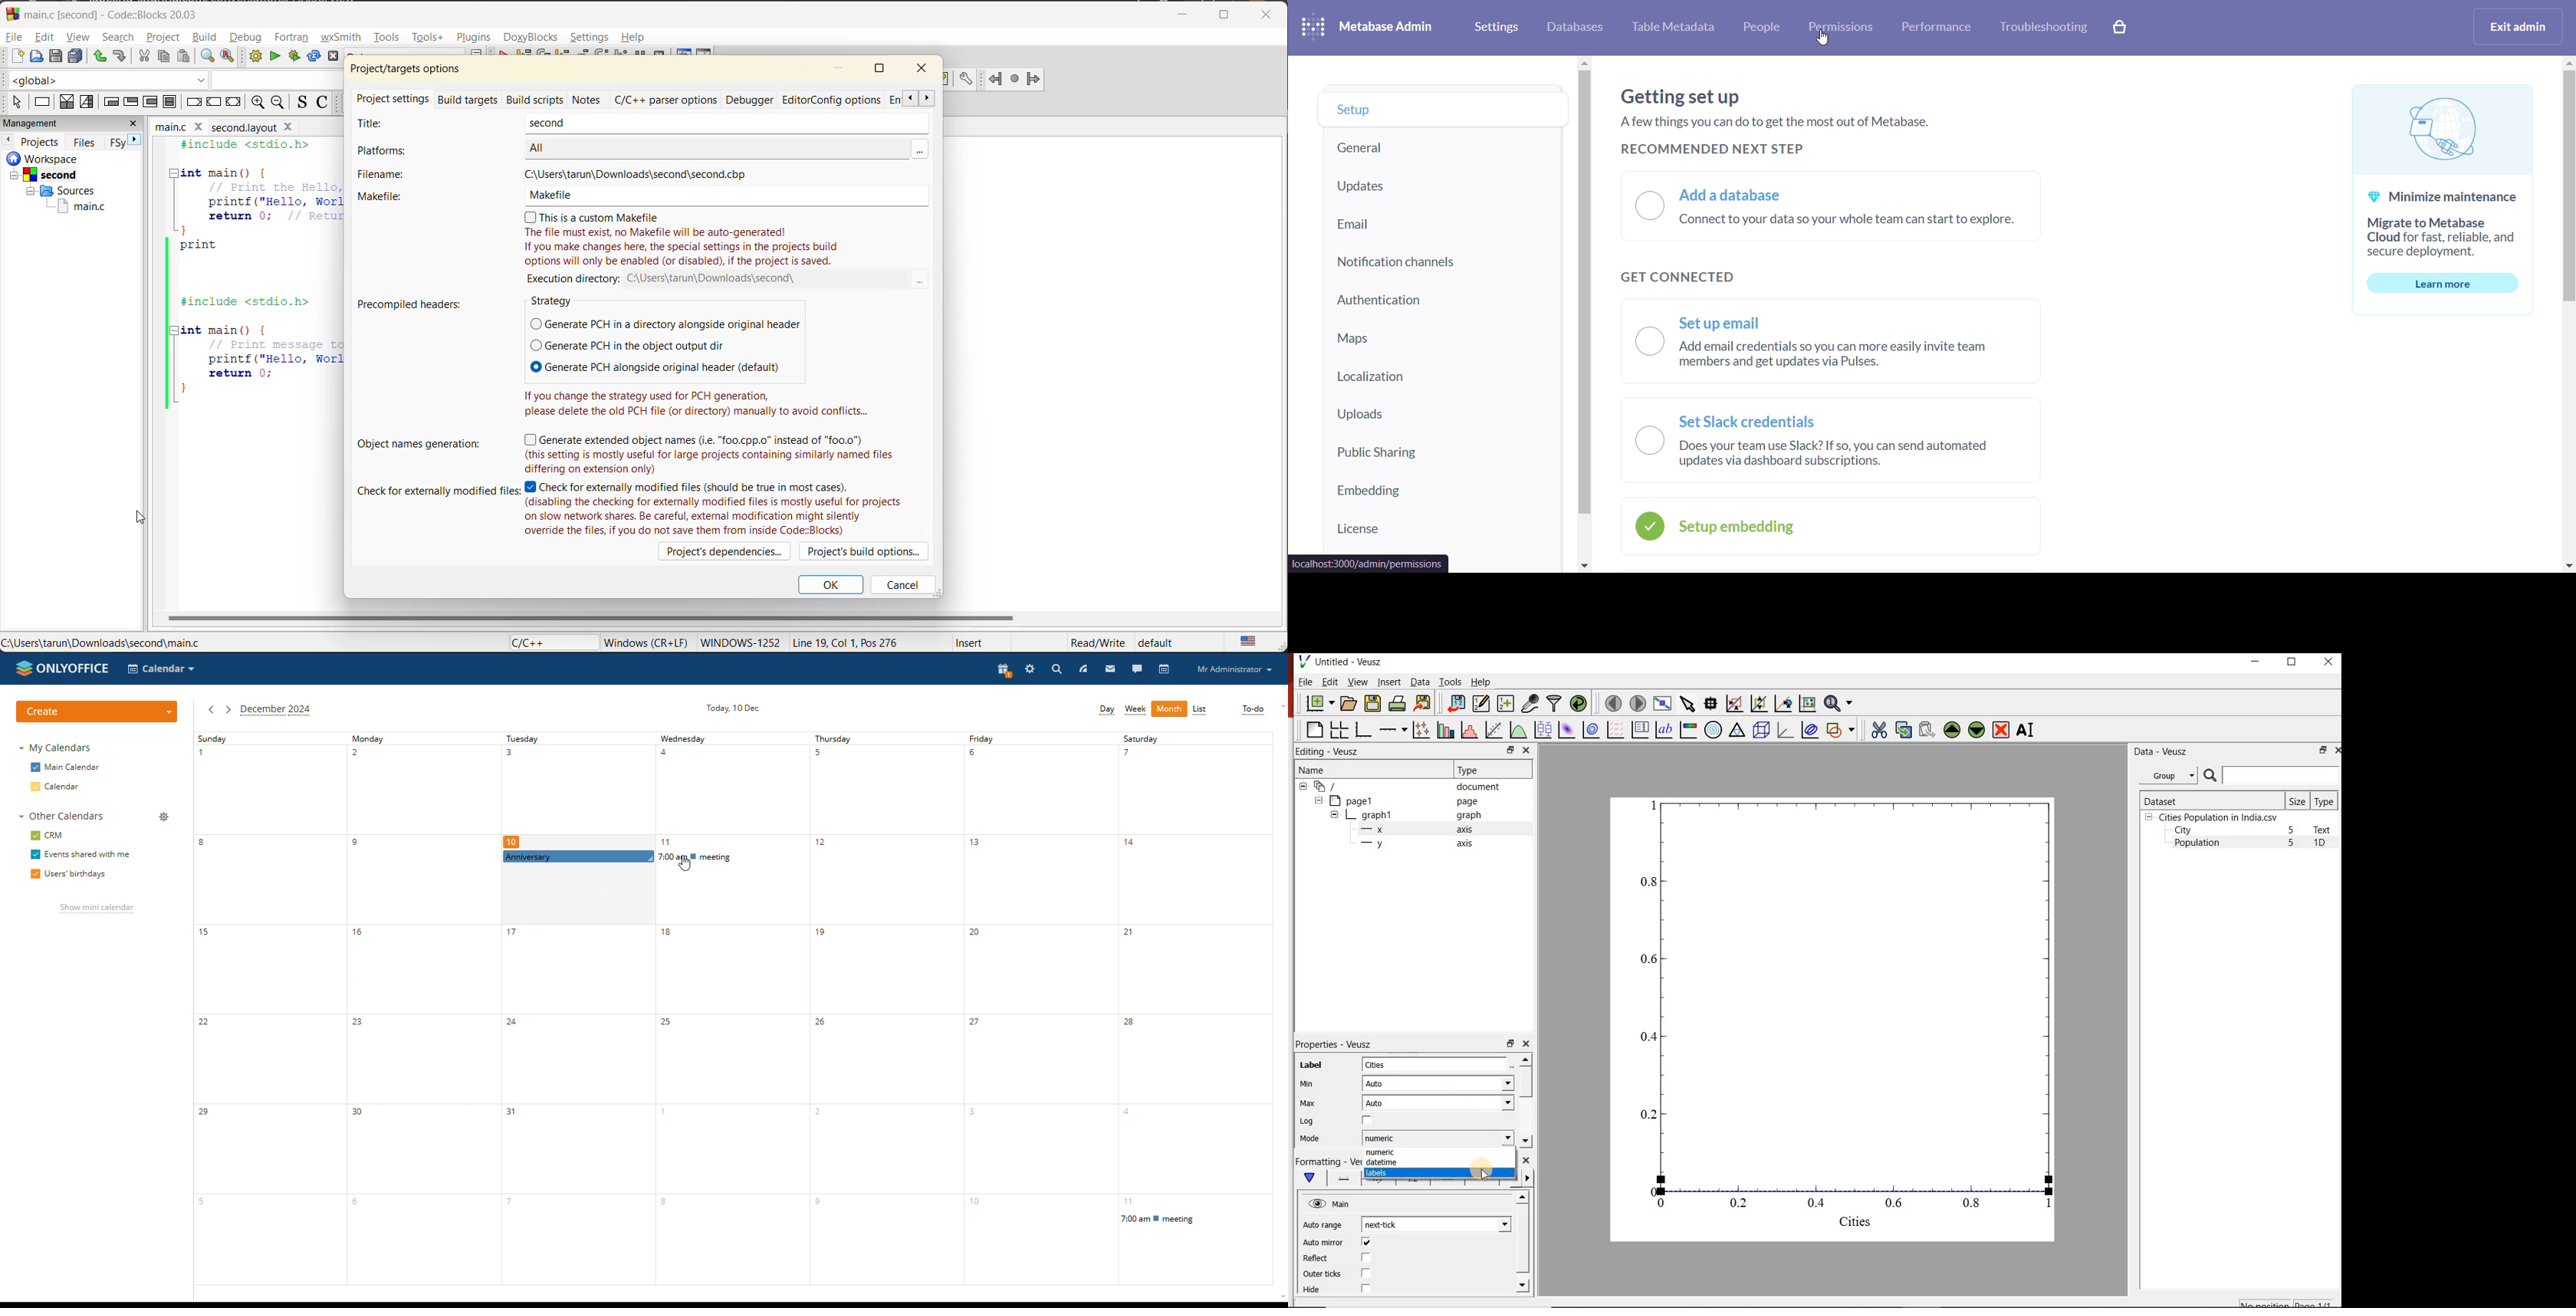 The image size is (2576, 1316). Describe the element at coordinates (2443, 198) in the screenshot. I see `minimize maintenance` at that location.